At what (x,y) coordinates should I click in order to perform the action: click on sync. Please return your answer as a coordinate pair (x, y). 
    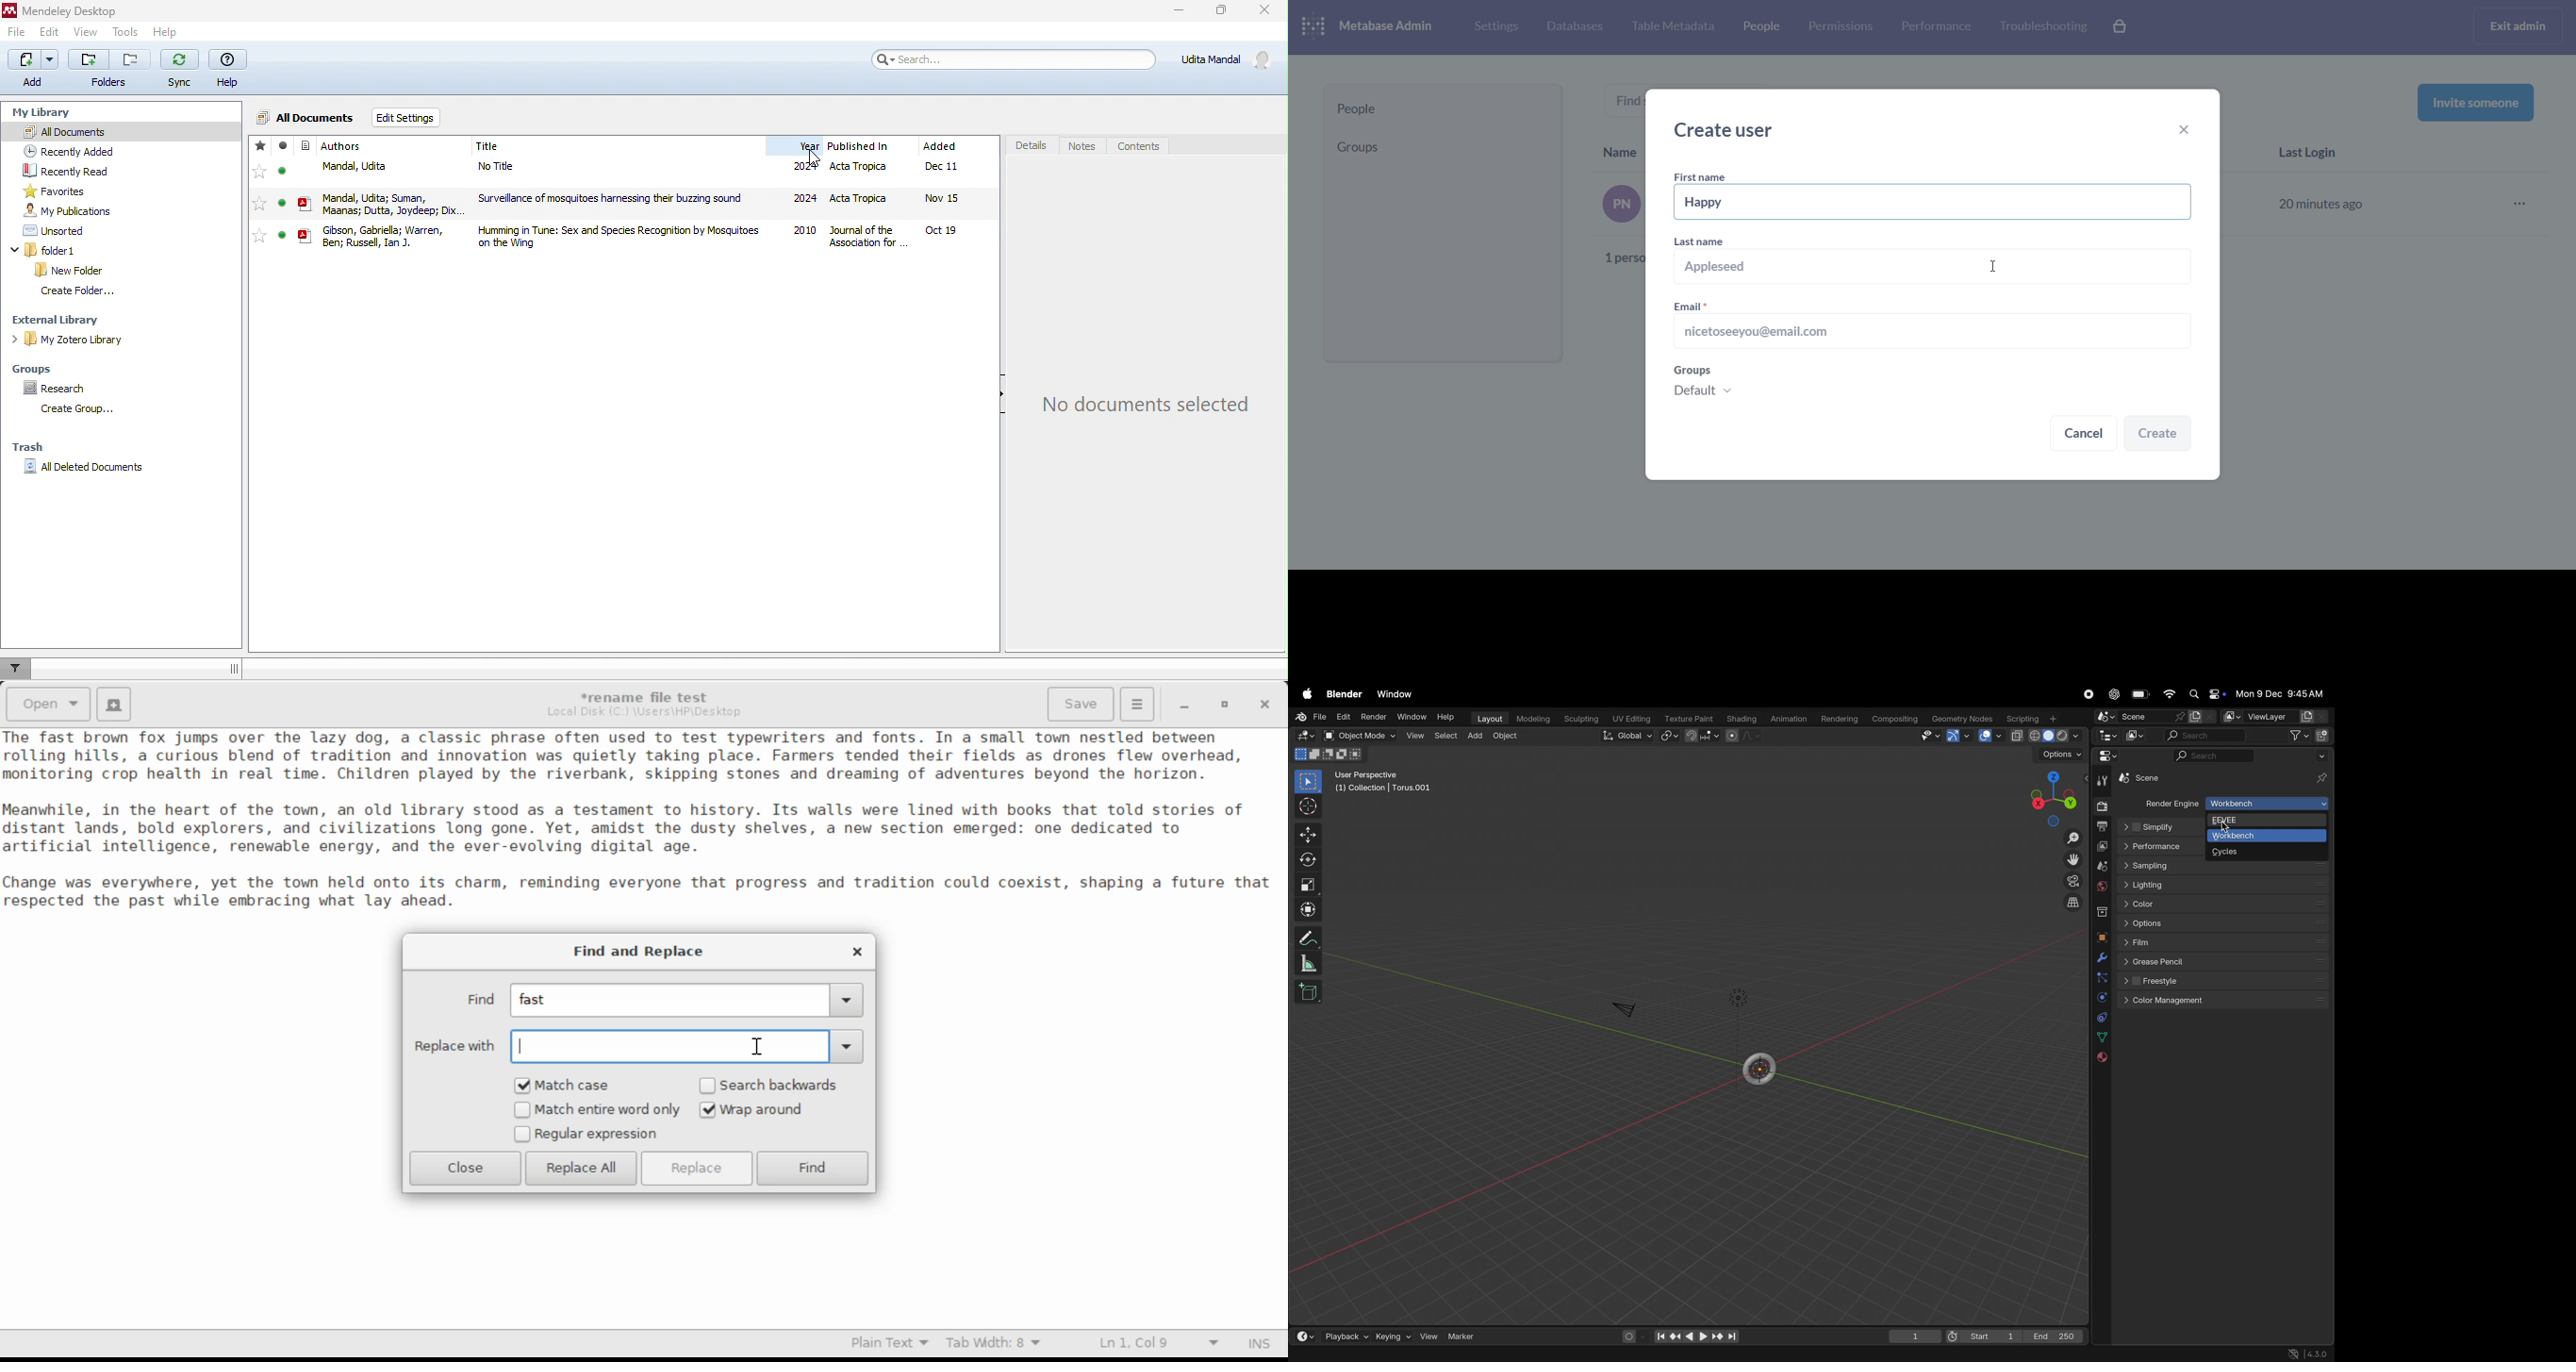
    Looking at the image, I should click on (179, 70).